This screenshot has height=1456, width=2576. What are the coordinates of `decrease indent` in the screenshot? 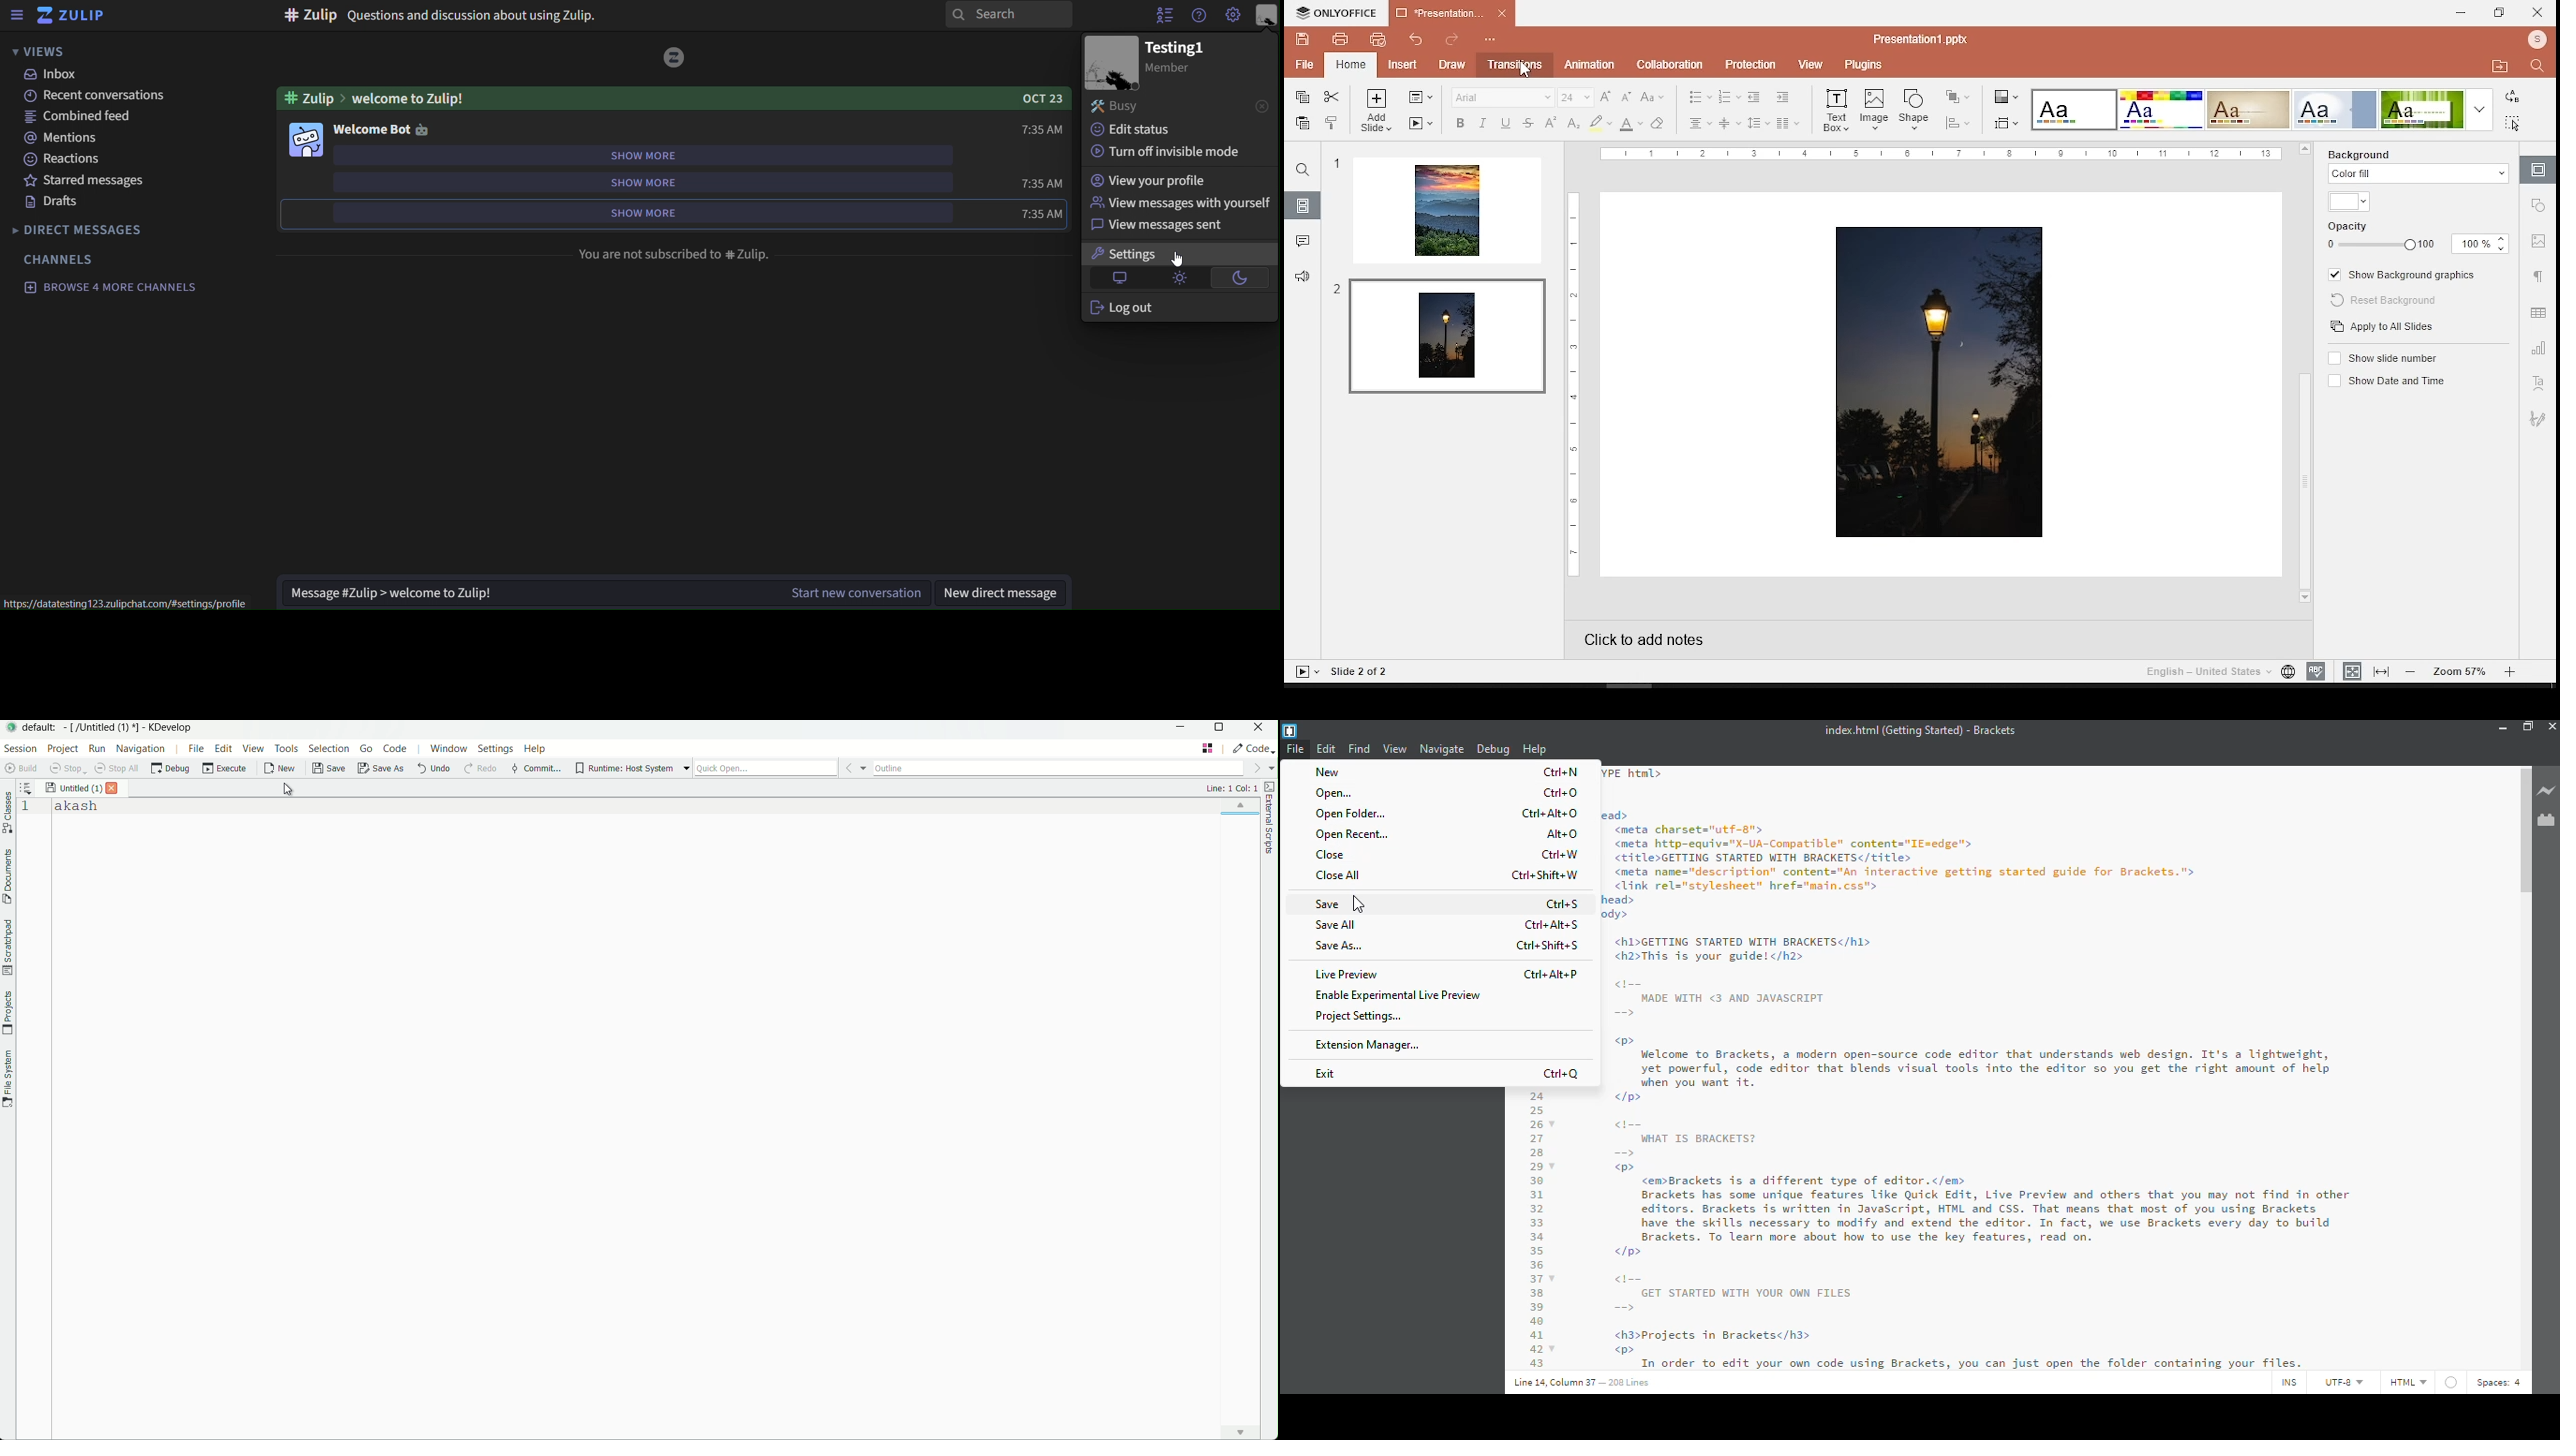 It's located at (1753, 99).